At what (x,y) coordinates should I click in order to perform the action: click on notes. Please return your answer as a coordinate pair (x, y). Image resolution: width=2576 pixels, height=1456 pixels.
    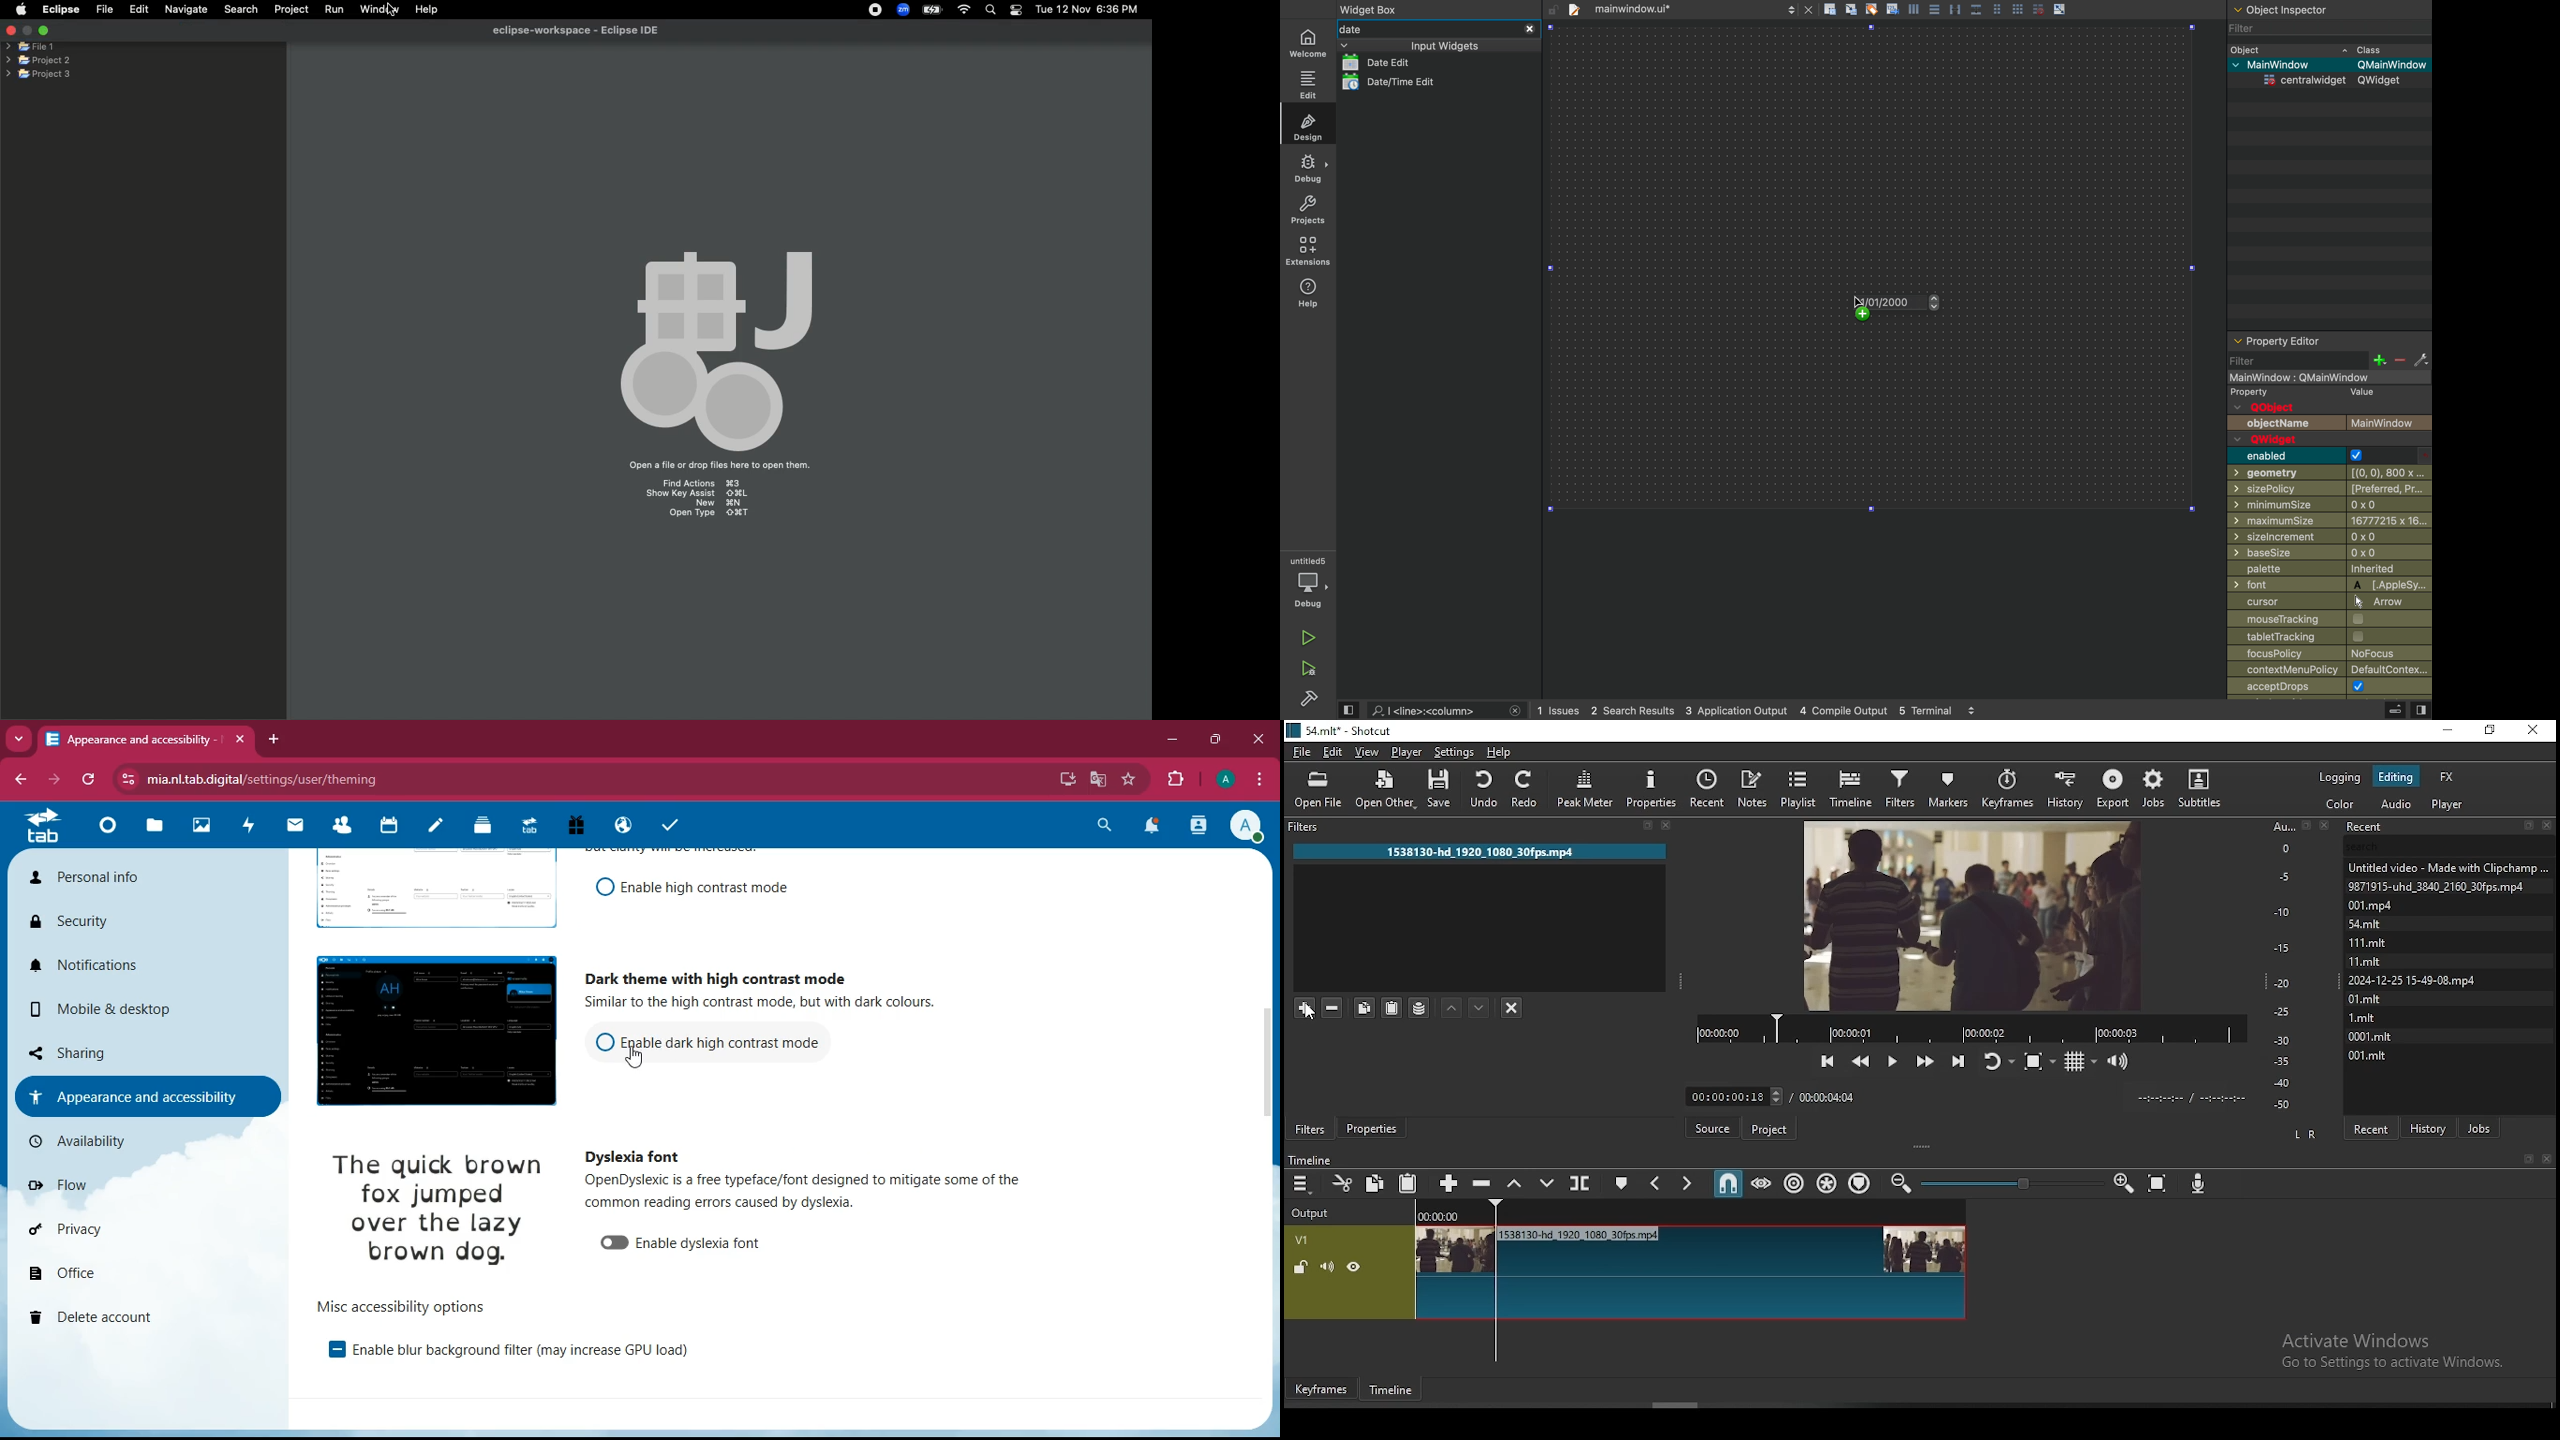
    Looking at the image, I should click on (1755, 788).